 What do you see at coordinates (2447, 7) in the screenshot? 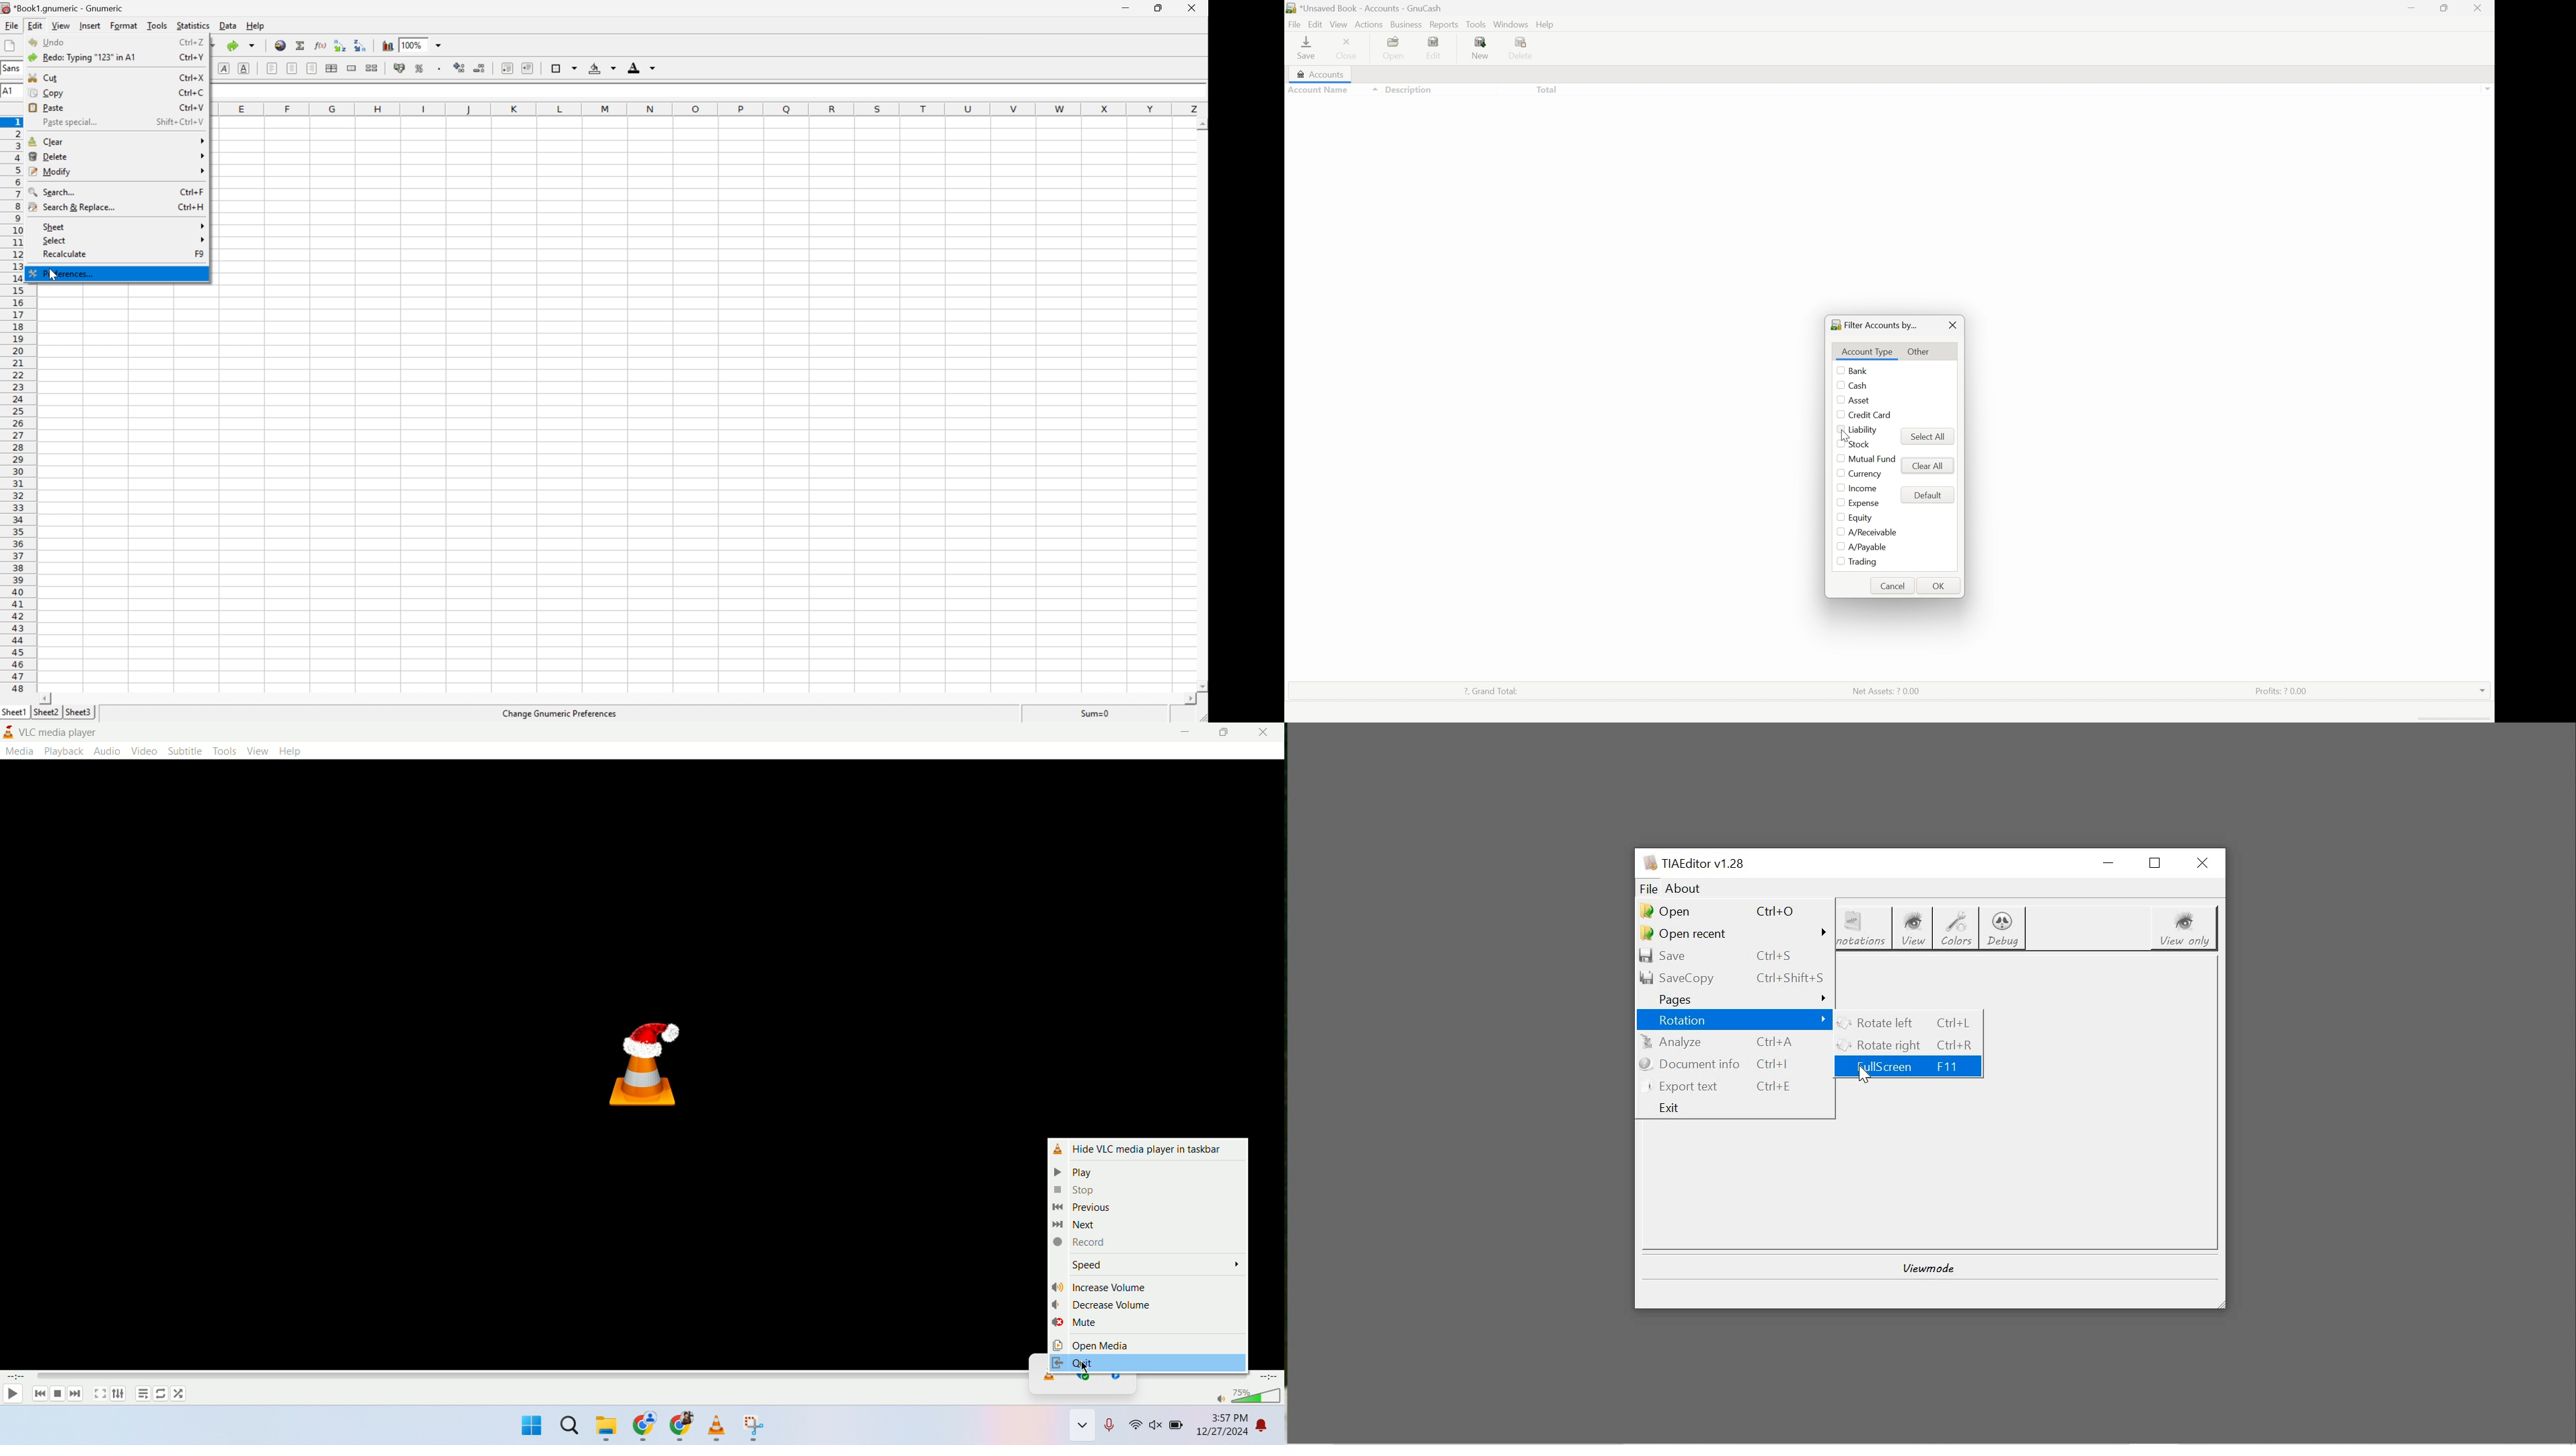
I see `Restore down` at bounding box center [2447, 7].